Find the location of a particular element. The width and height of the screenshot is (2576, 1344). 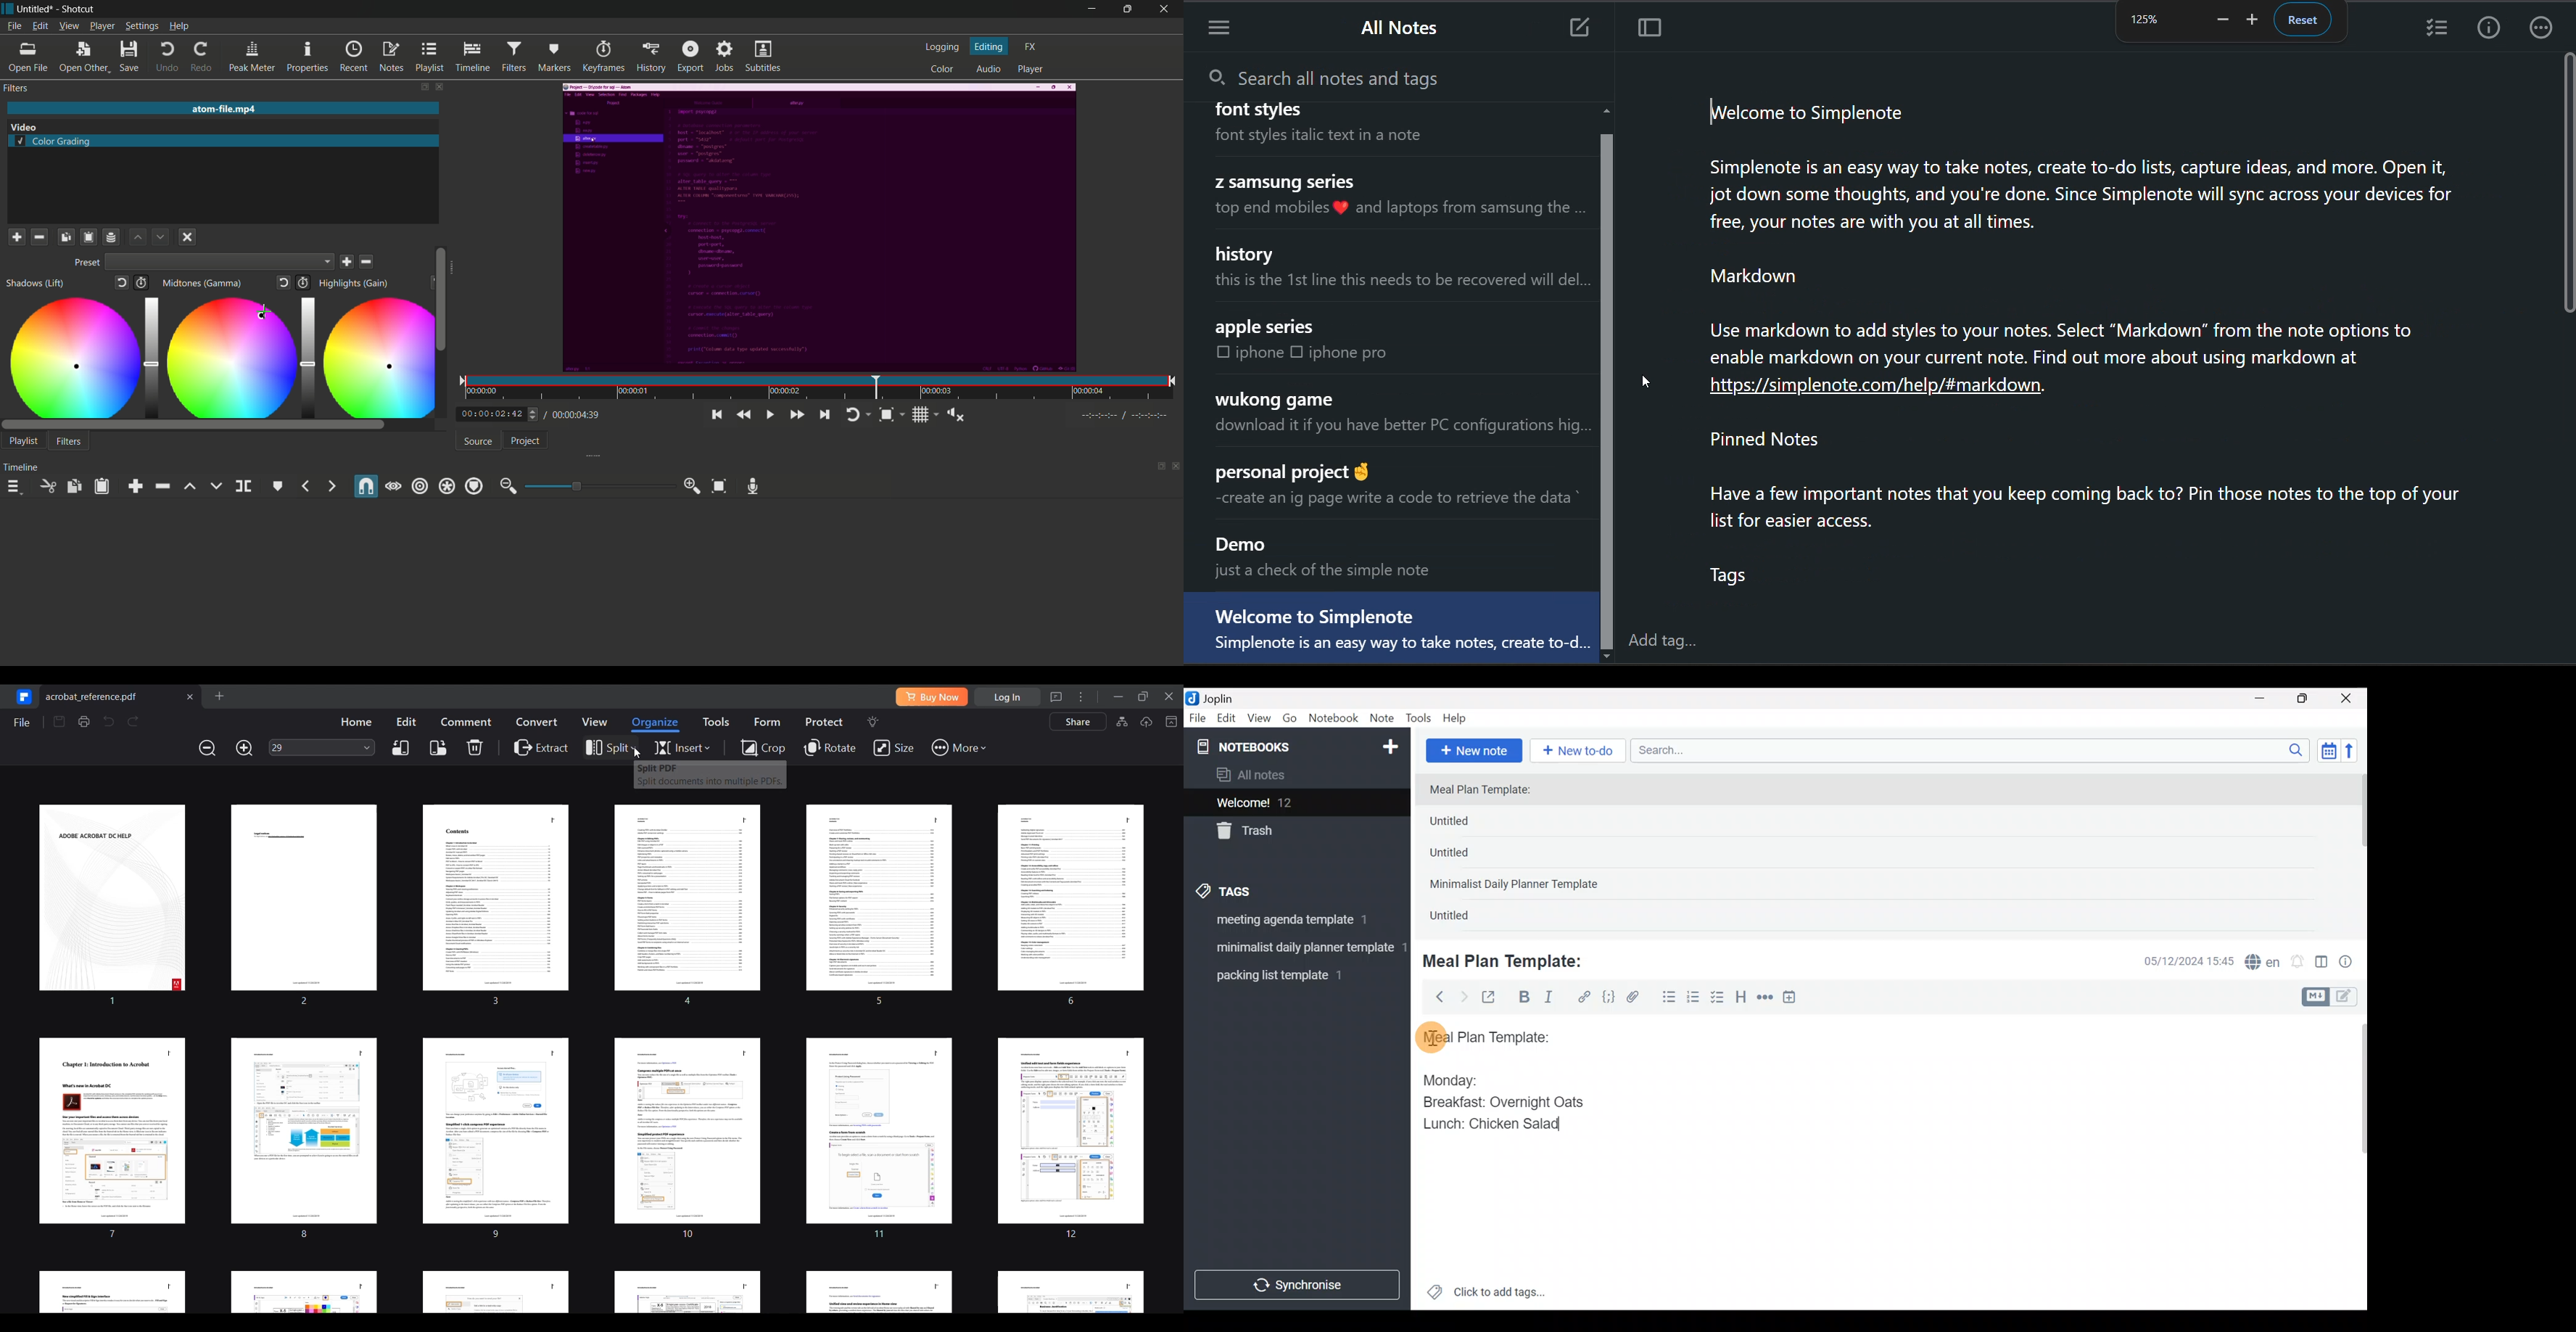

reset to default is located at coordinates (123, 284).